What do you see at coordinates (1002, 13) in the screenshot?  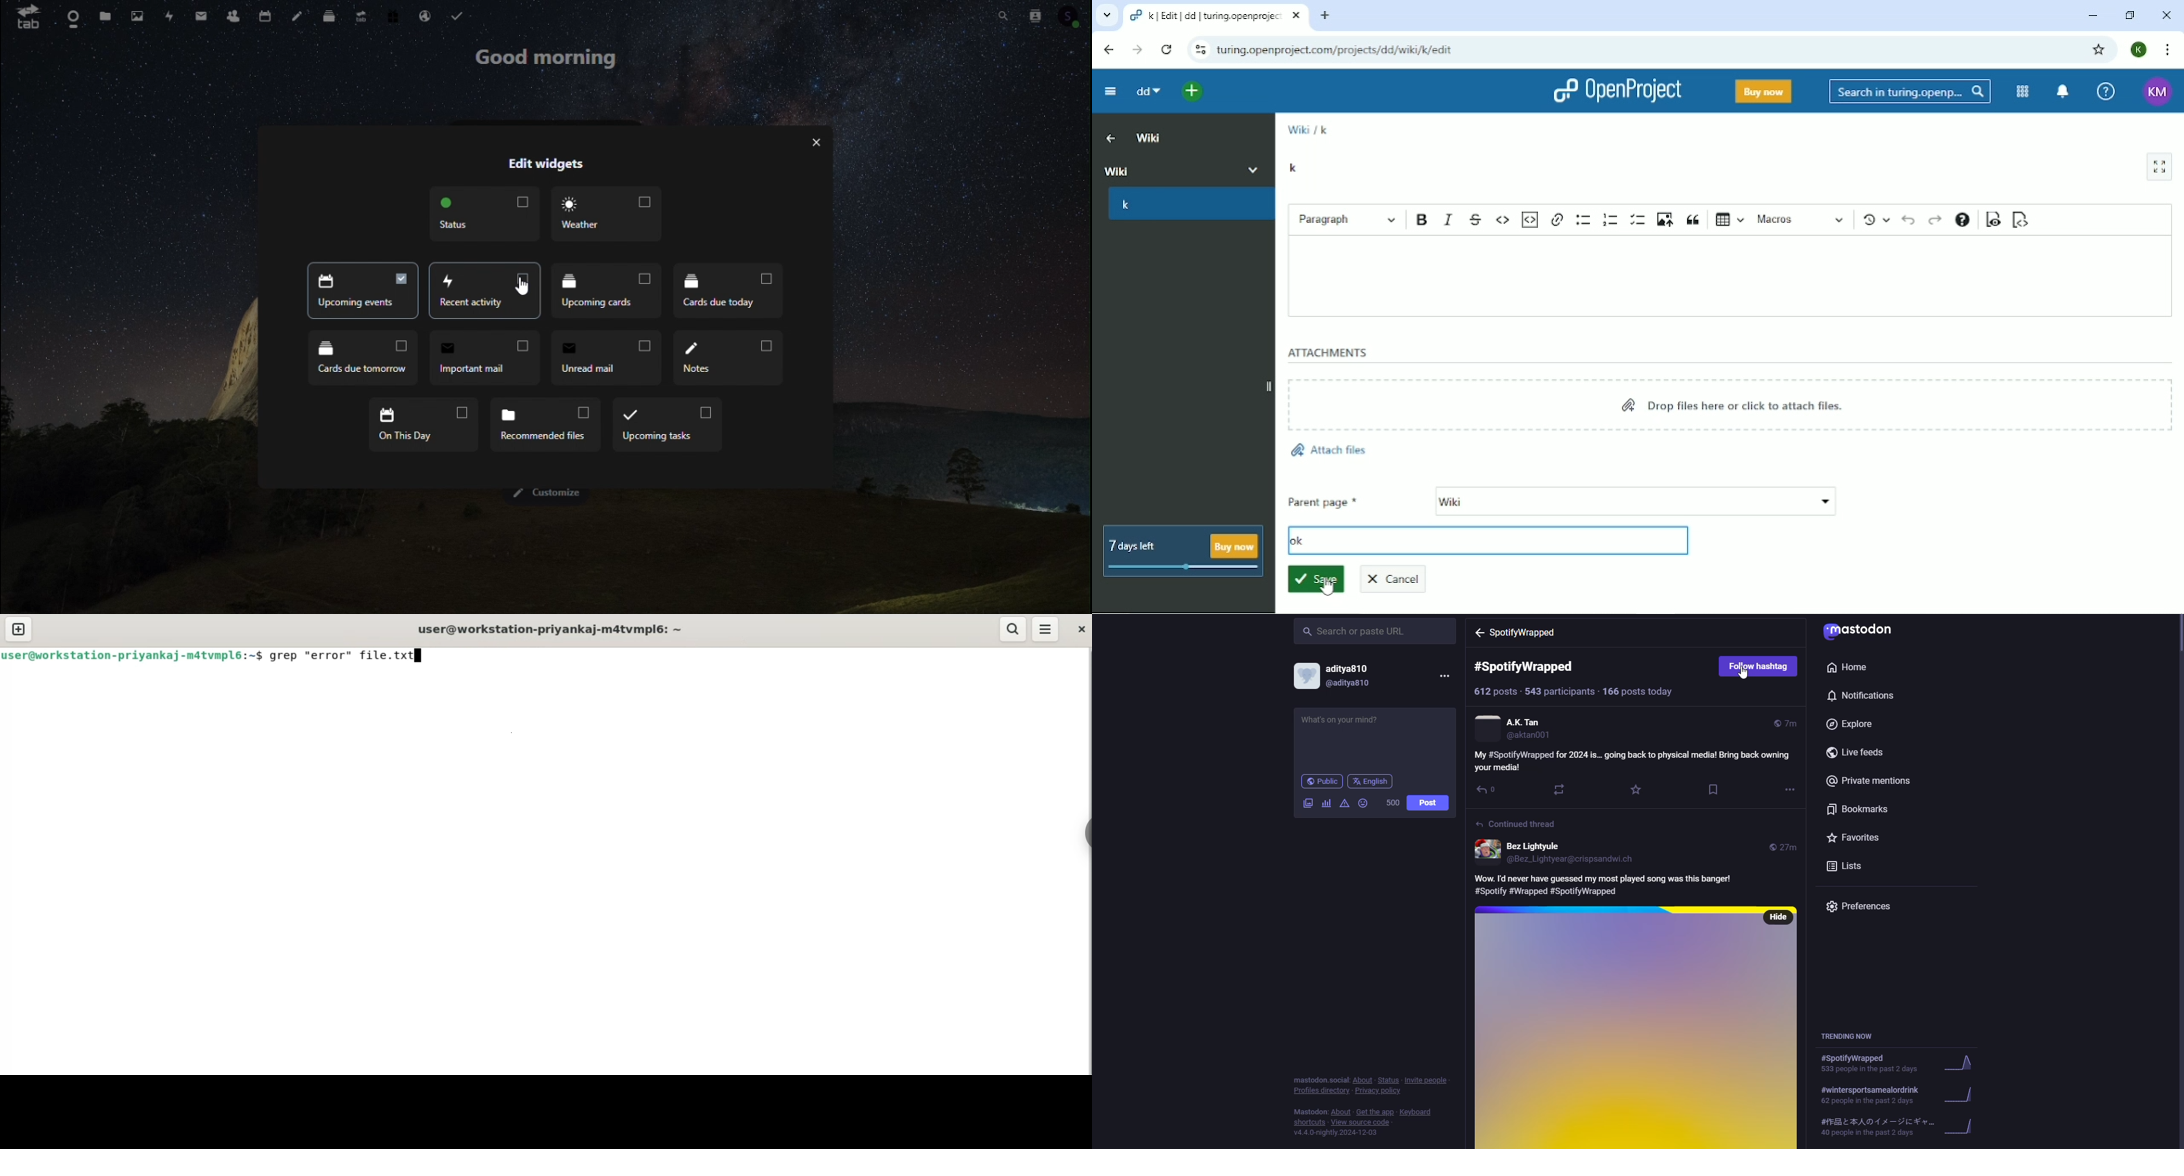 I see `Search` at bounding box center [1002, 13].